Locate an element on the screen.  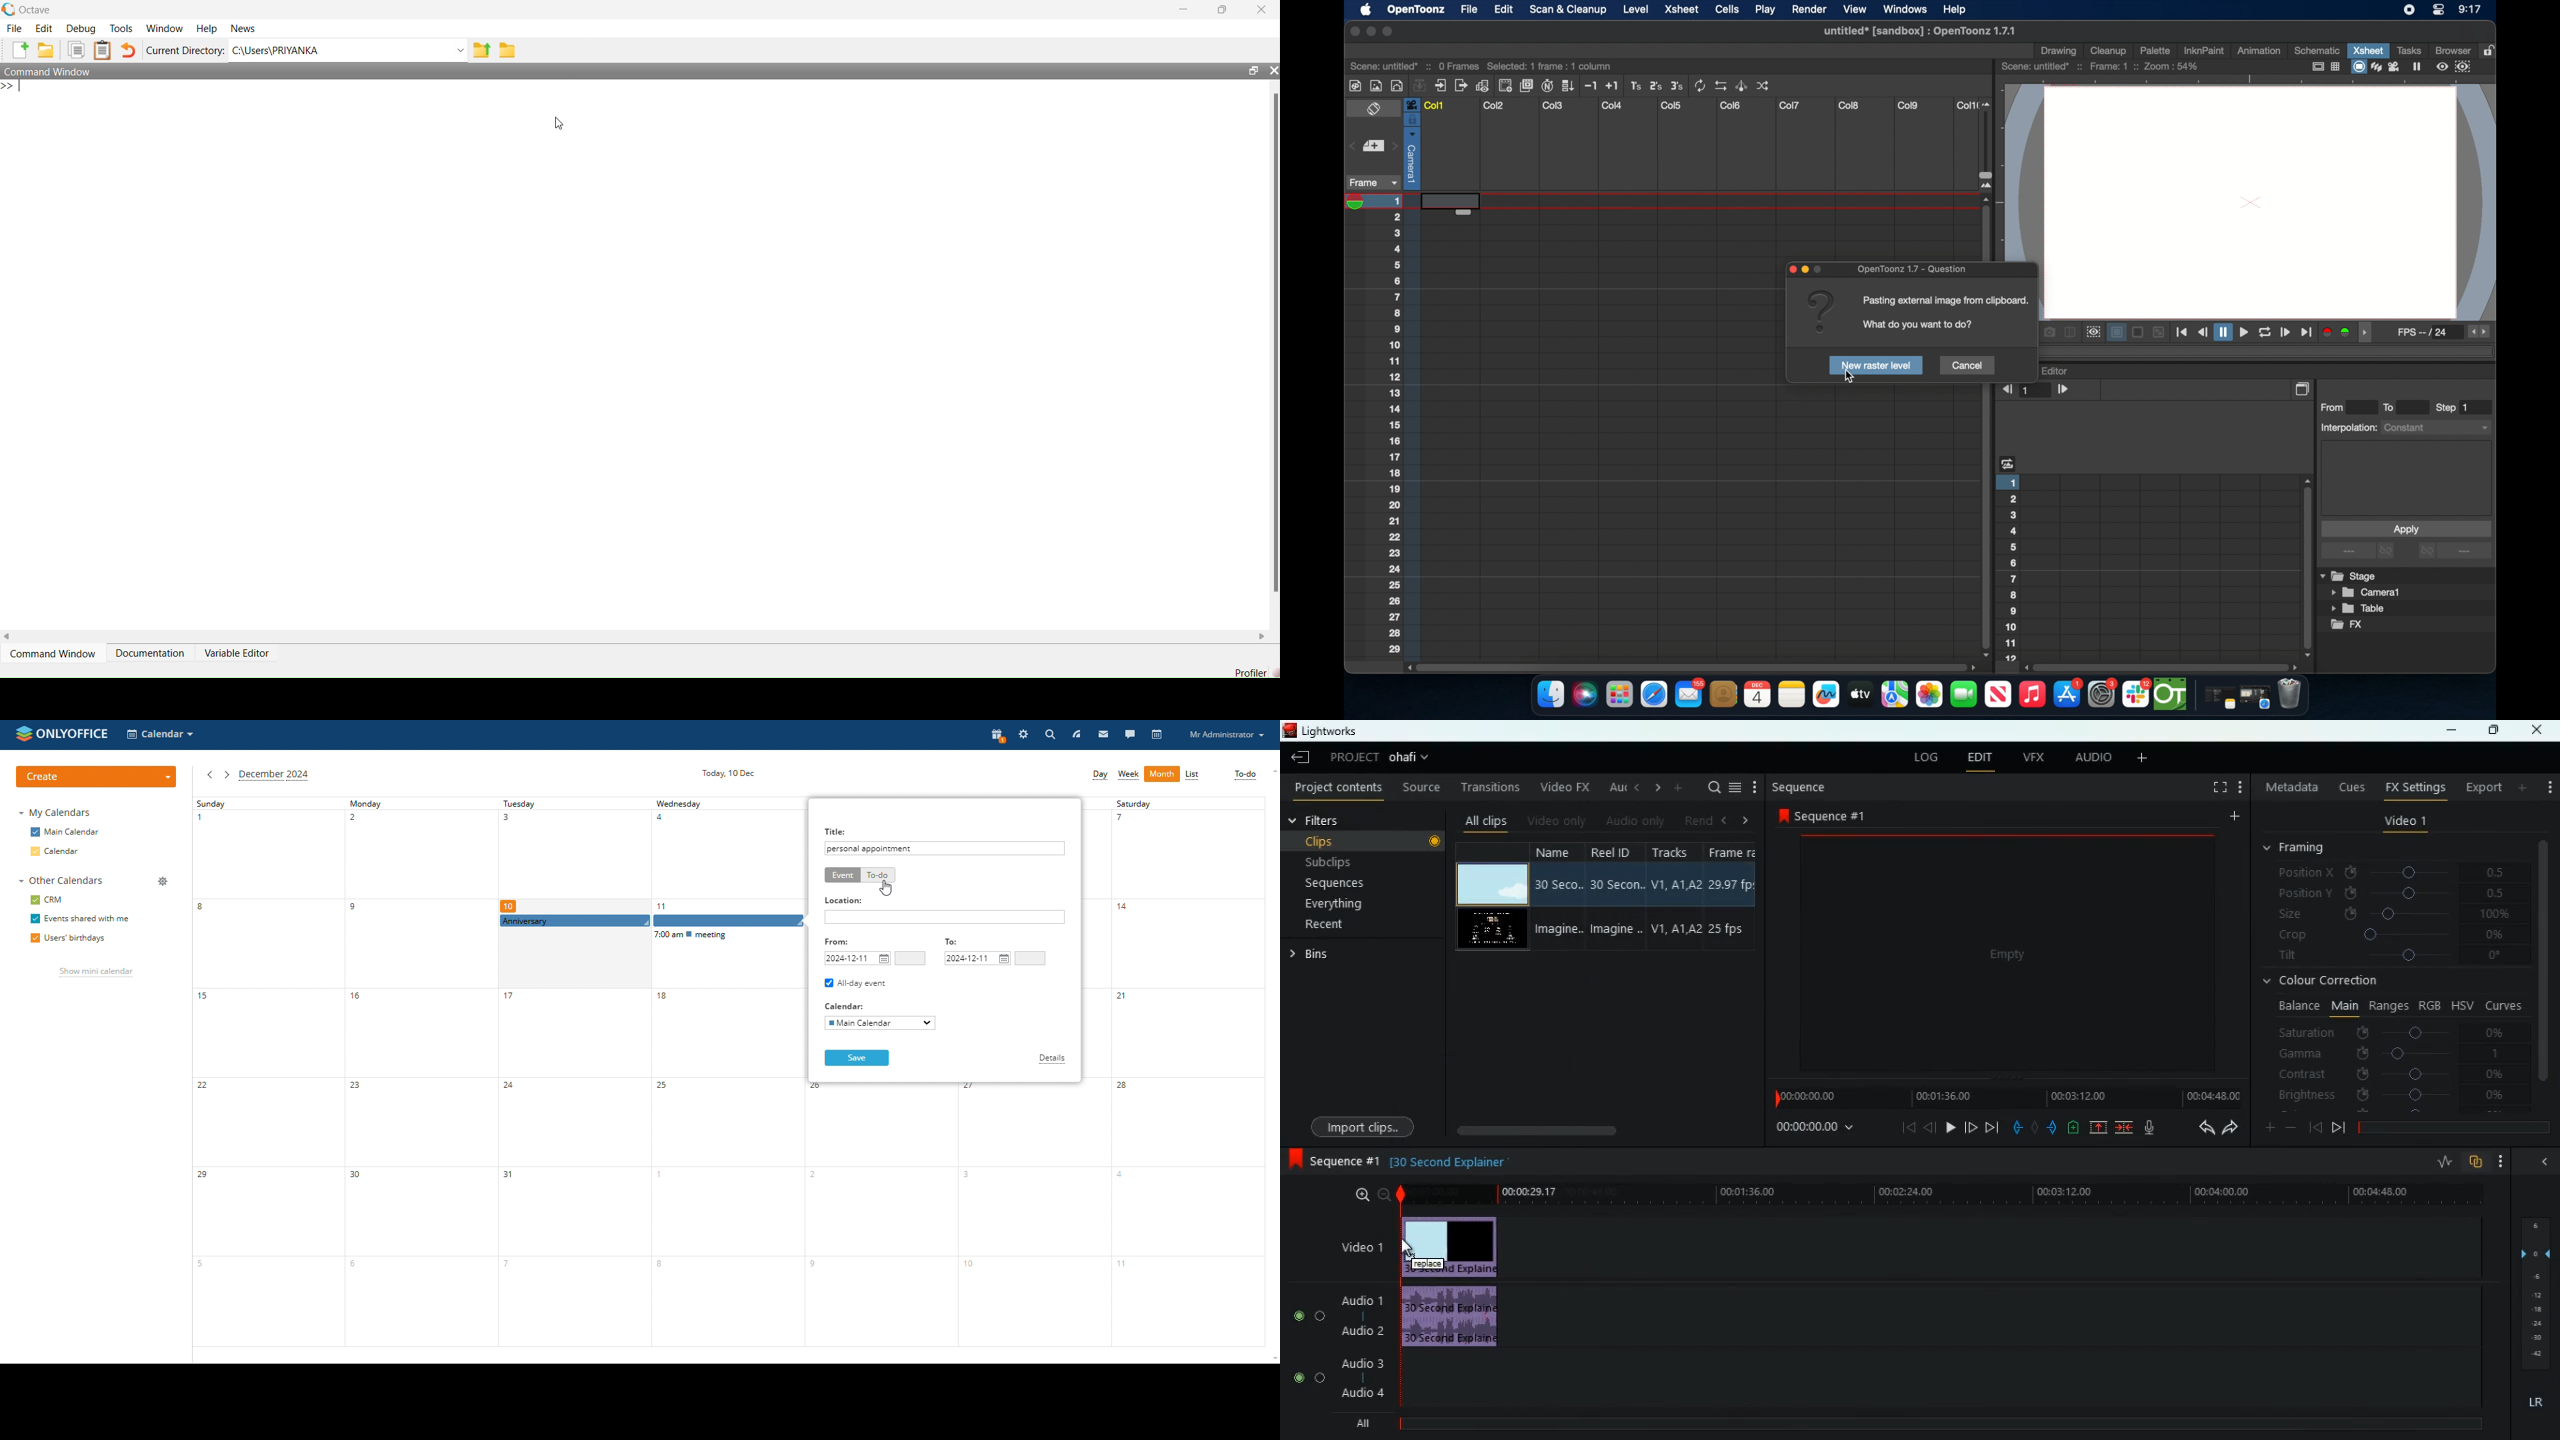
end is located at coordinates (1992, 1126).